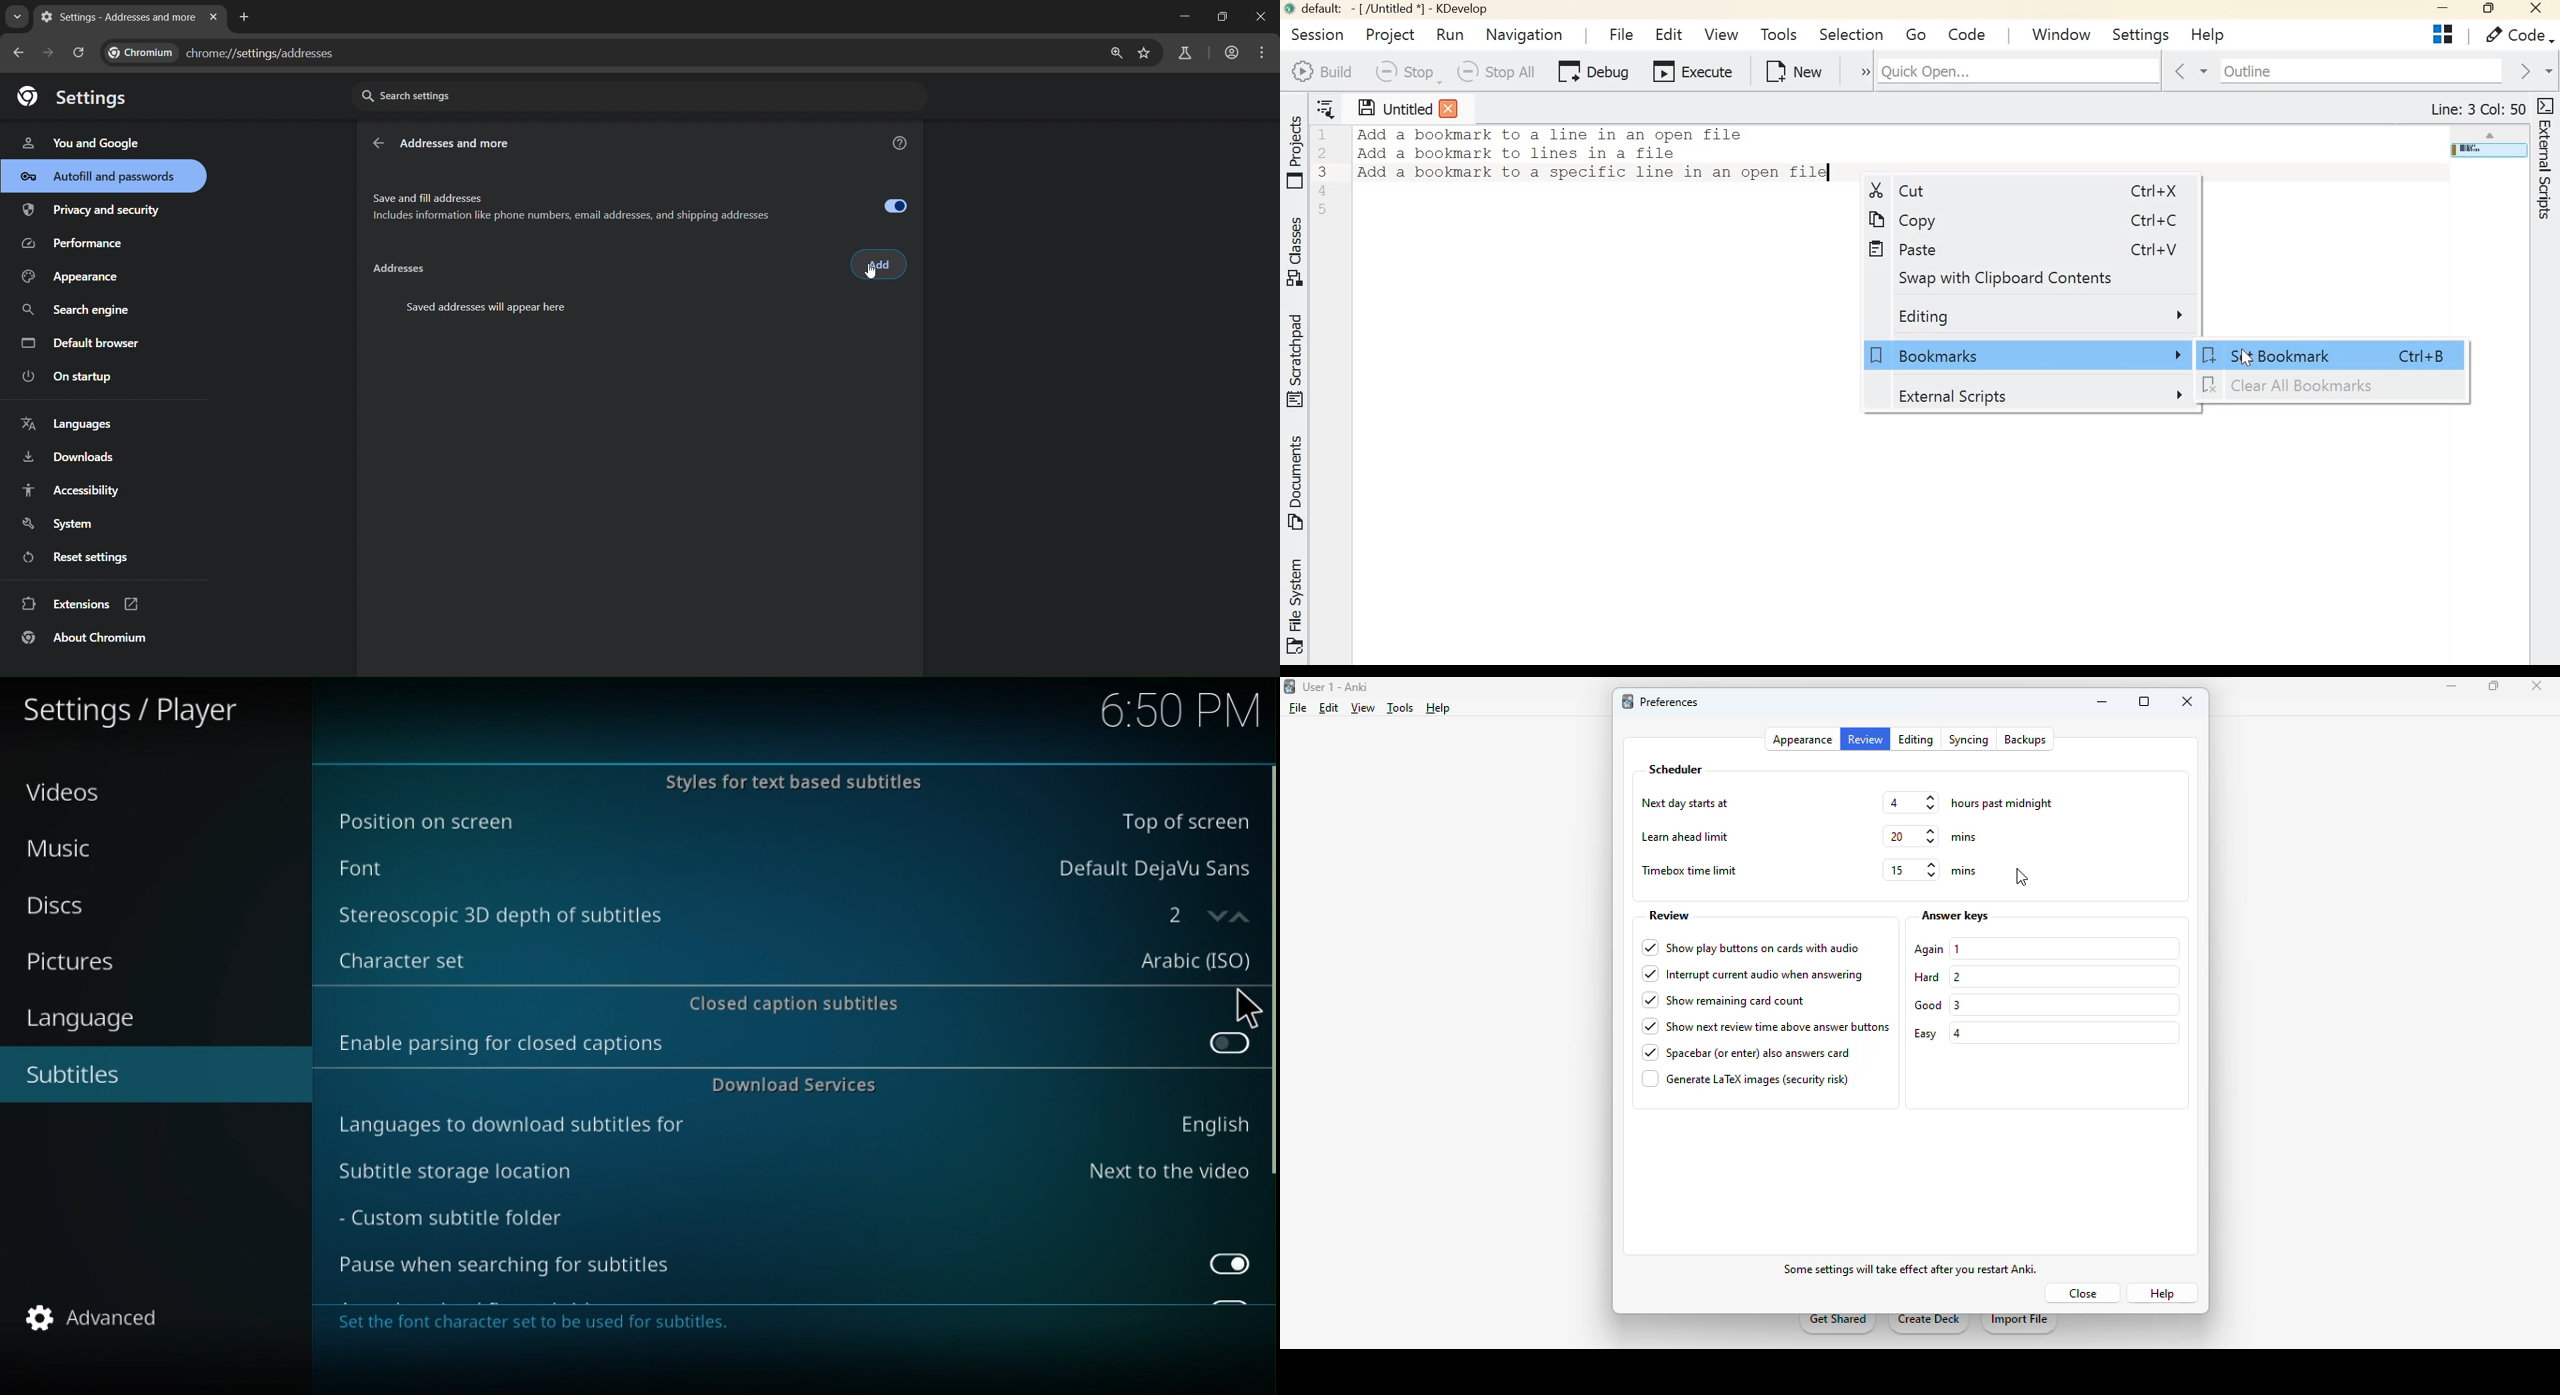  Describe the element at coordinates (1628, 701) in the screenshot. I see `logo` at that location.